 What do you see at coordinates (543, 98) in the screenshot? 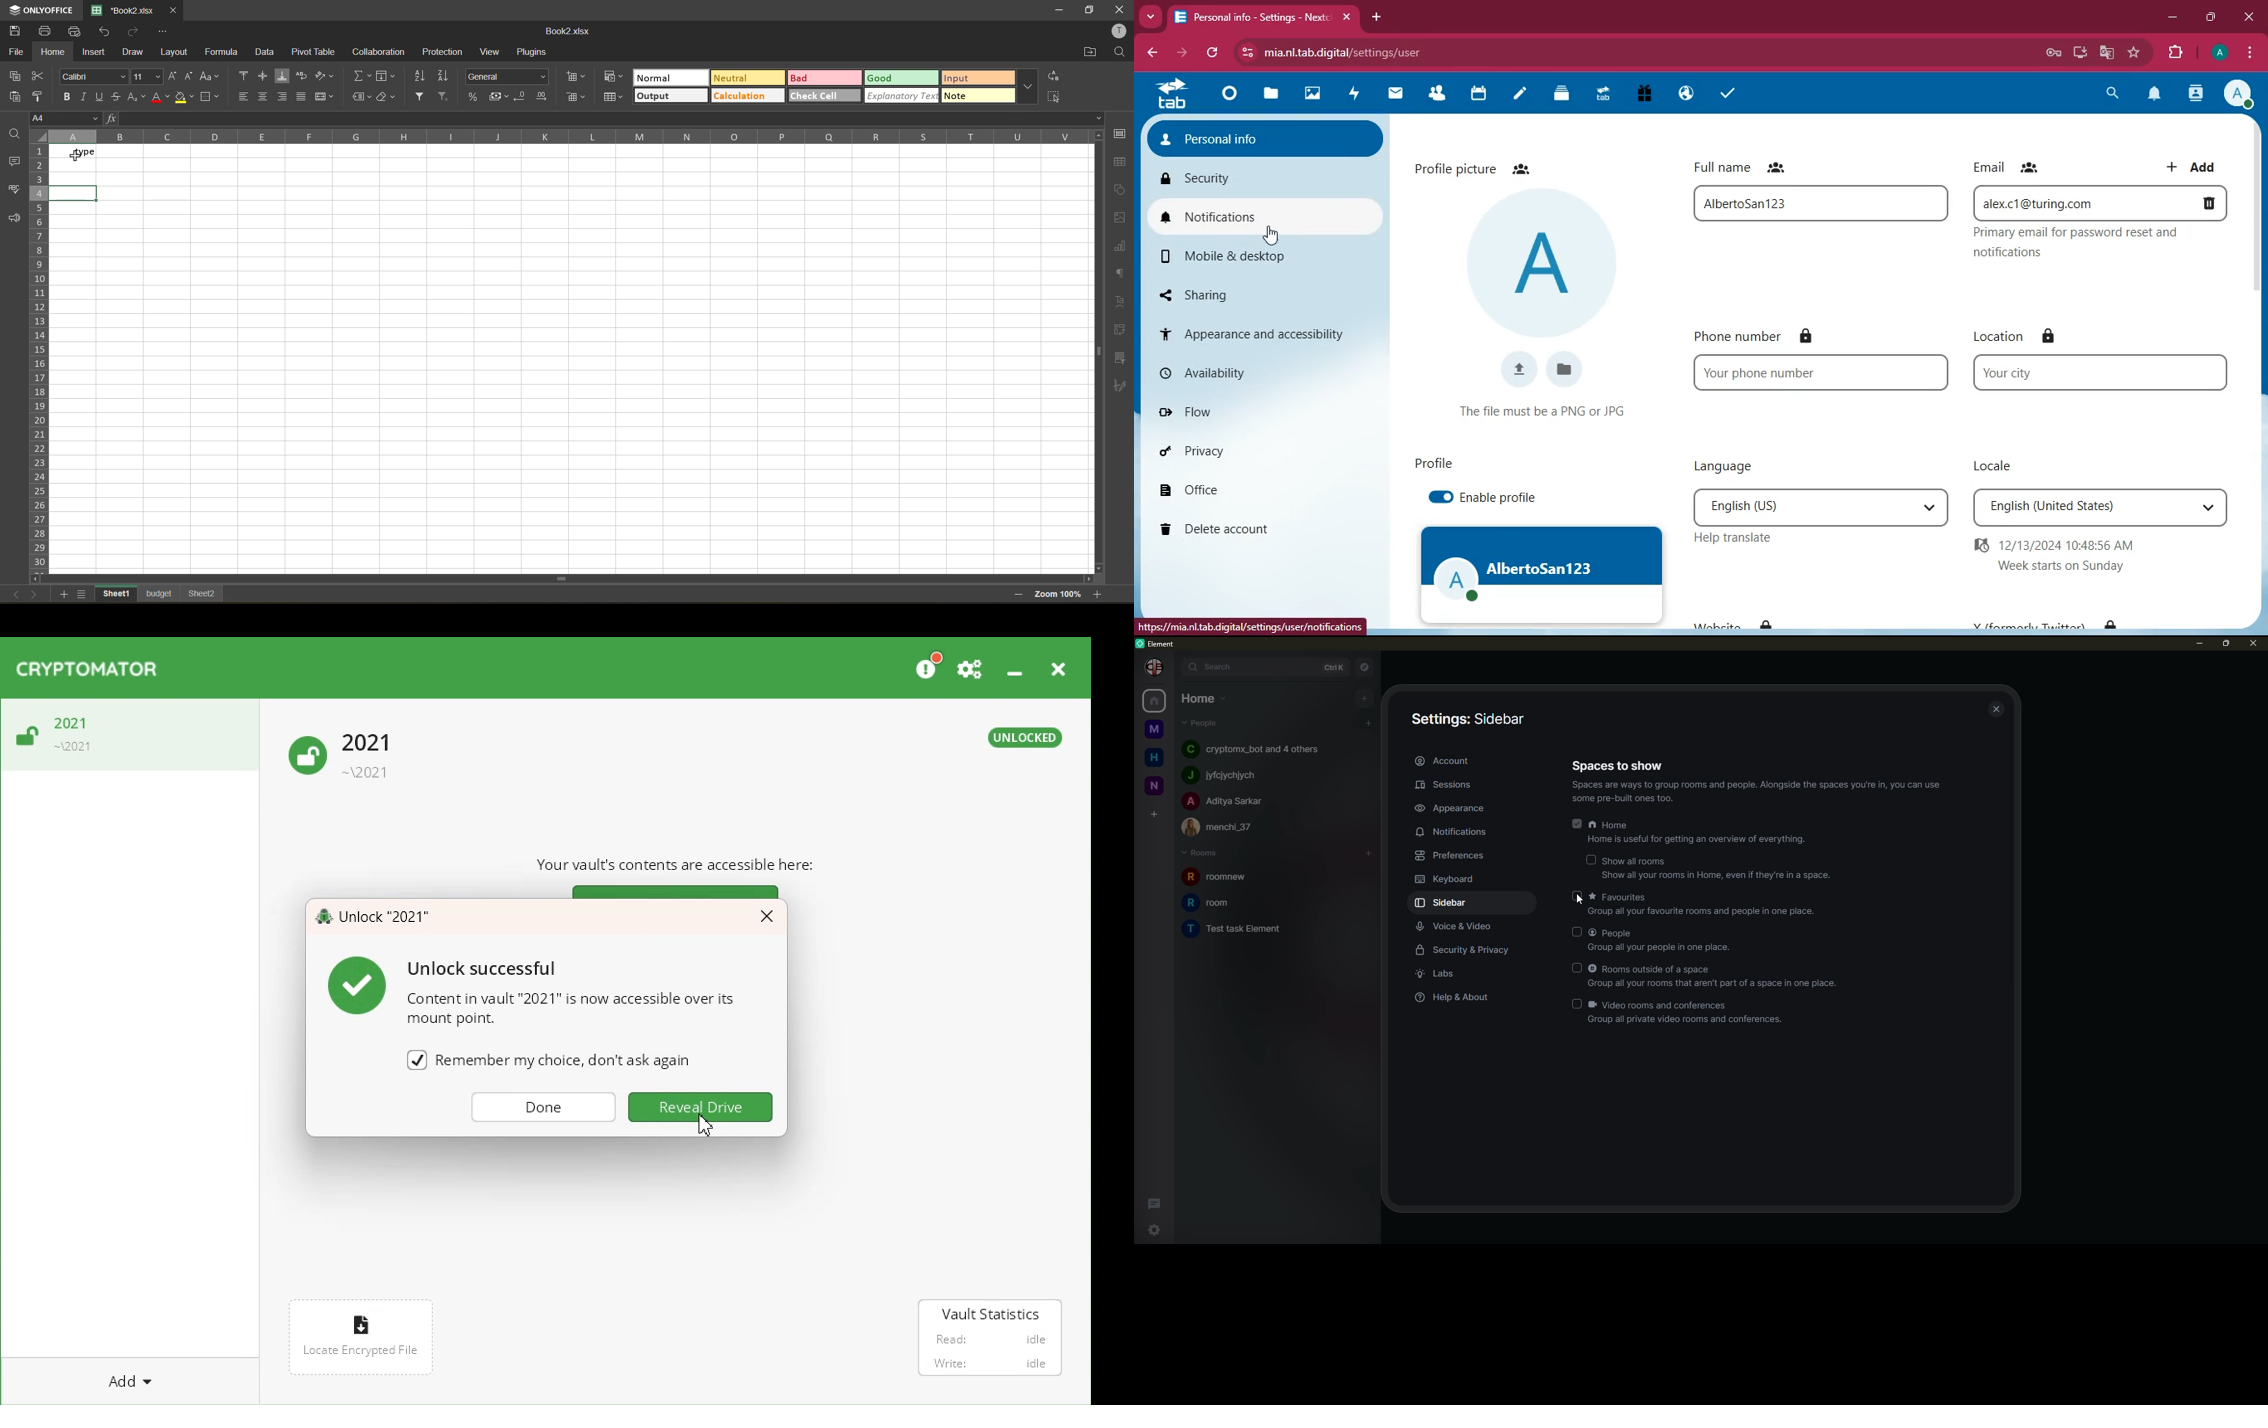
I see `increase decimal` at bounding box center [543, 98].